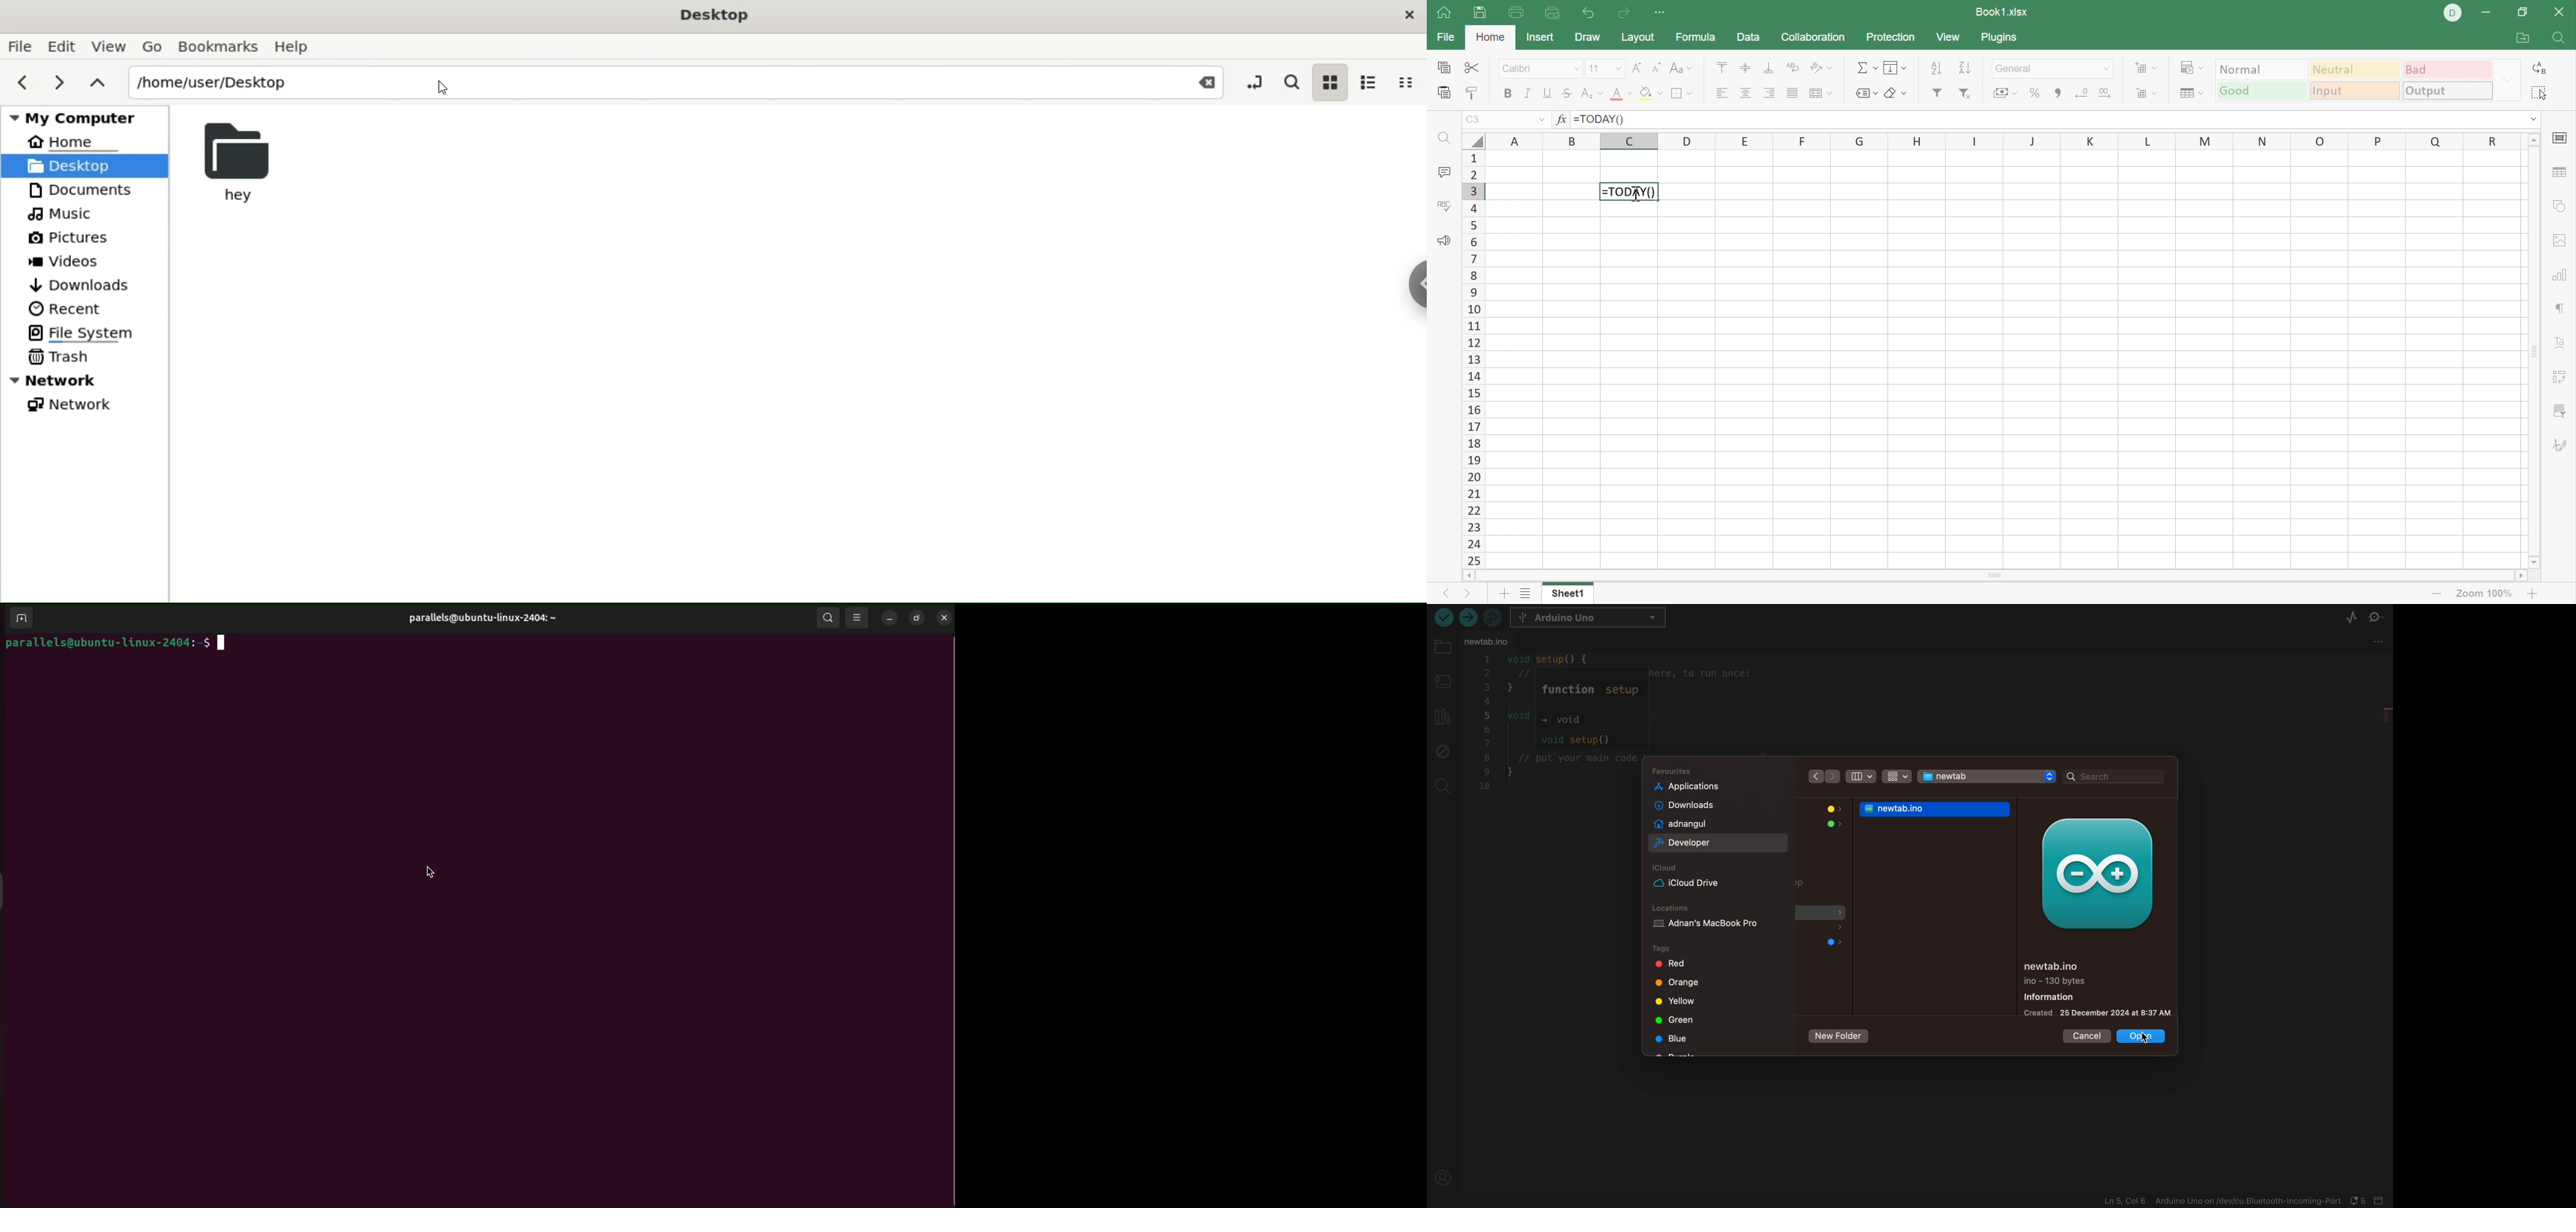 Image resolution: width=2576 pixels, height=1232 pixels. Describe the element at coordinates (1638, 195) in the screenshot. I see `Cursor` at that location.